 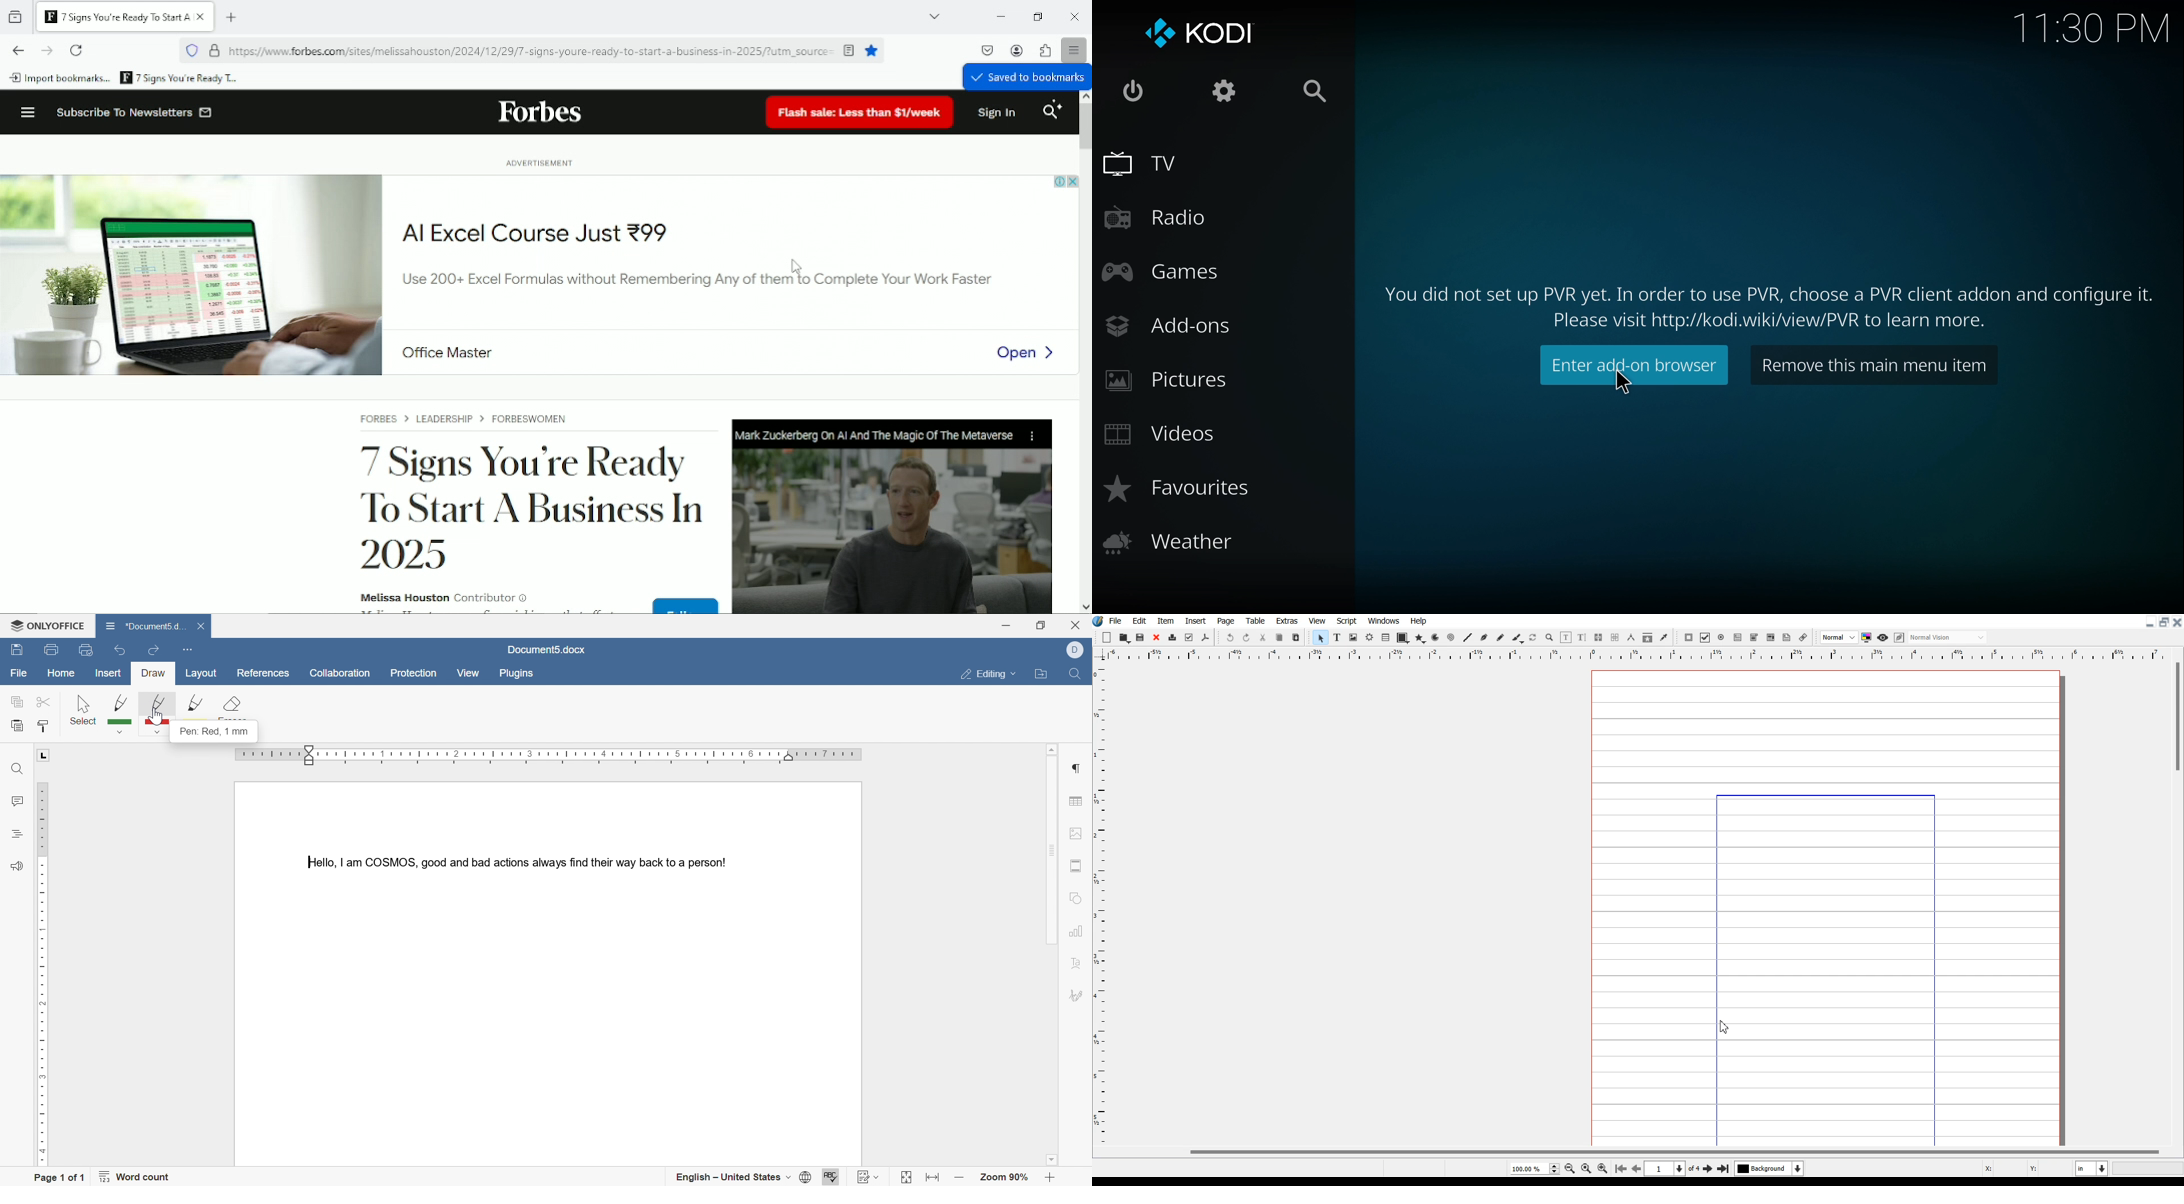 I want to click on protection, so click(x=416, y=674).